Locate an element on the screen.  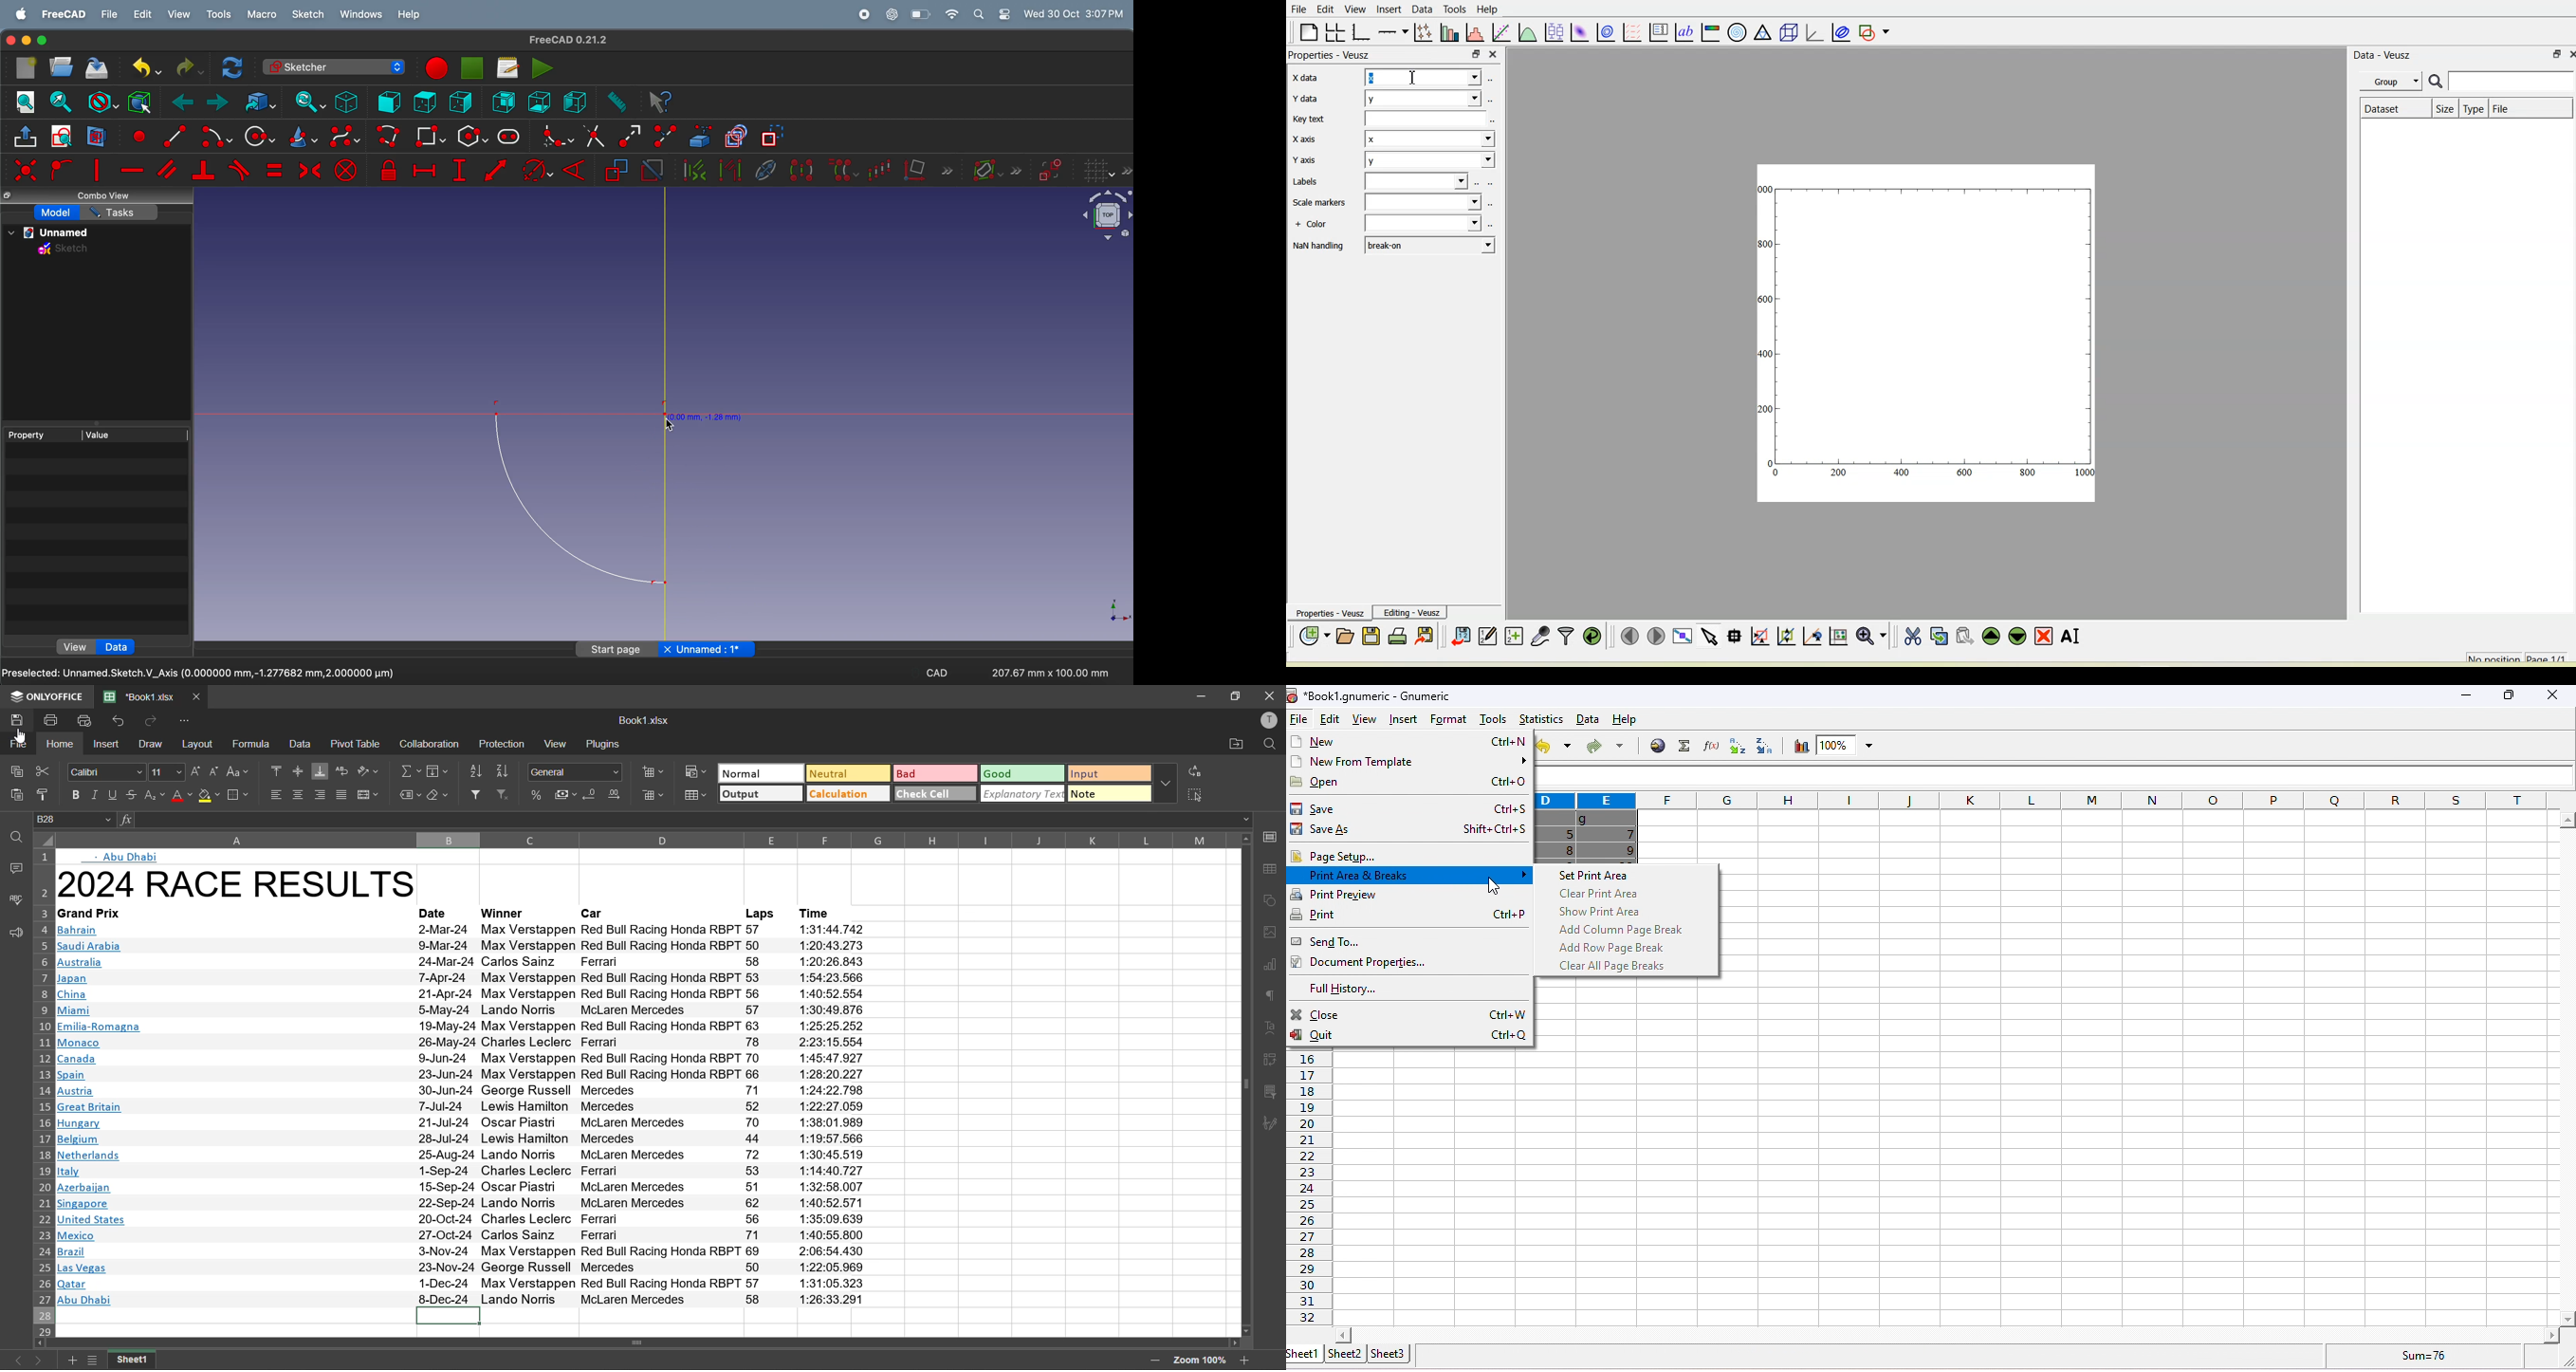
move left is located at coordinates (40, 1345).